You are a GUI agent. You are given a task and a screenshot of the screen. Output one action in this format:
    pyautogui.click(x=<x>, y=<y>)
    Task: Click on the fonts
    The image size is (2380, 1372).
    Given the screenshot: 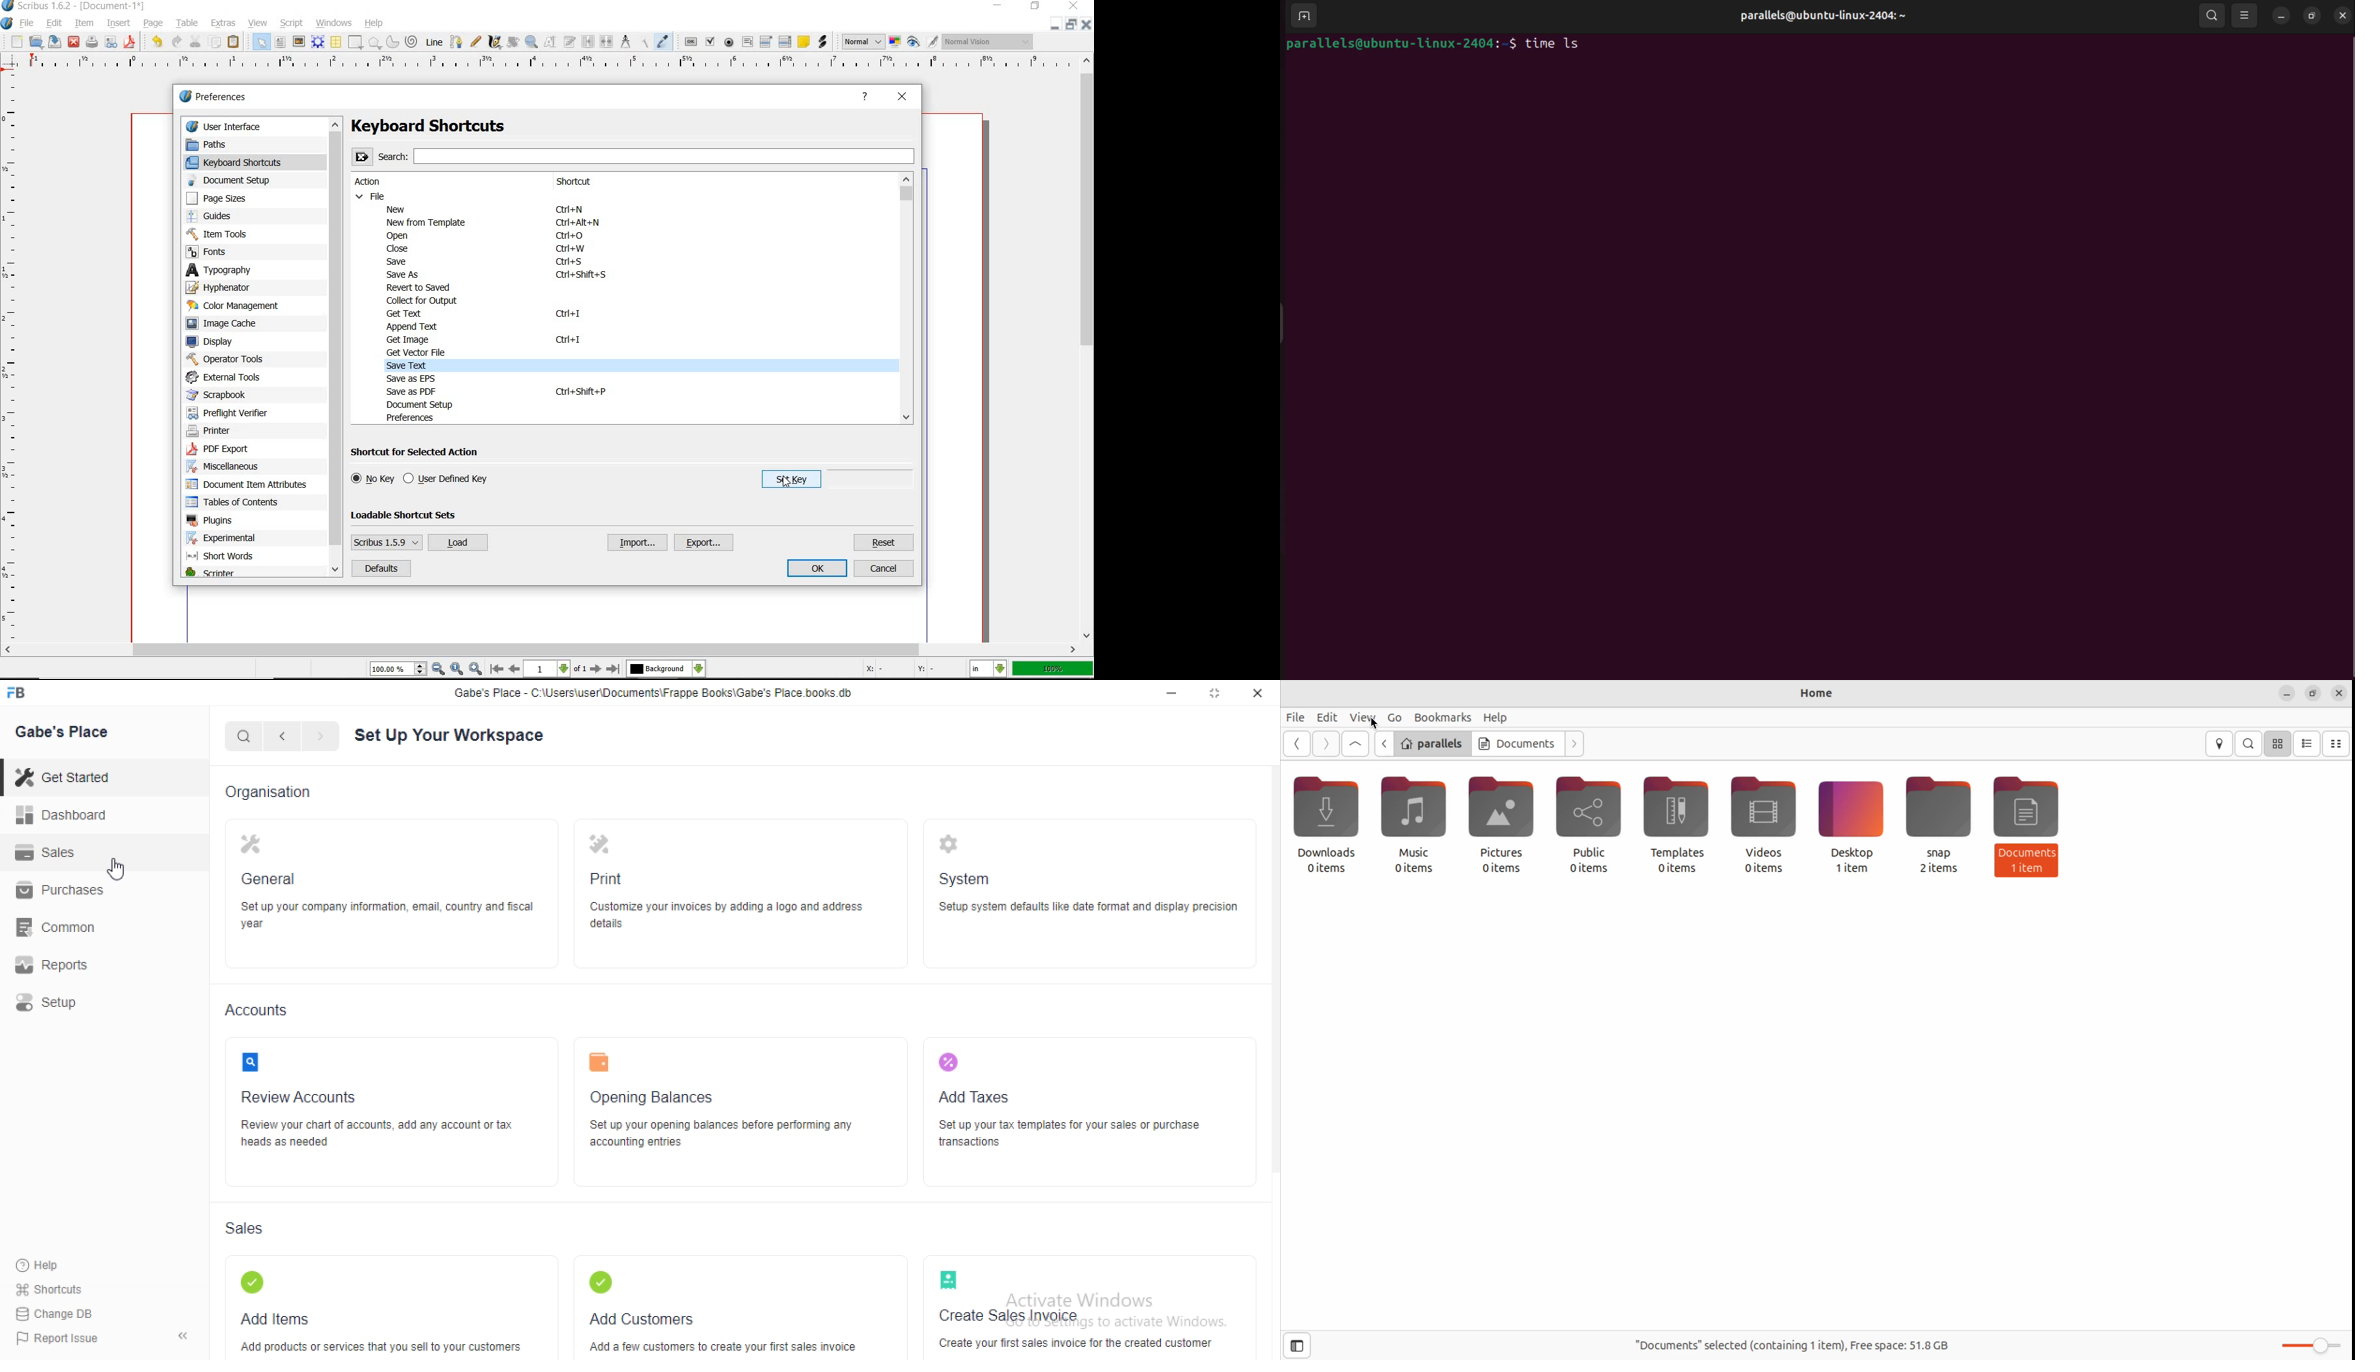 What is the action you would take?
    pyautogui.click(x=221, y=253)
    